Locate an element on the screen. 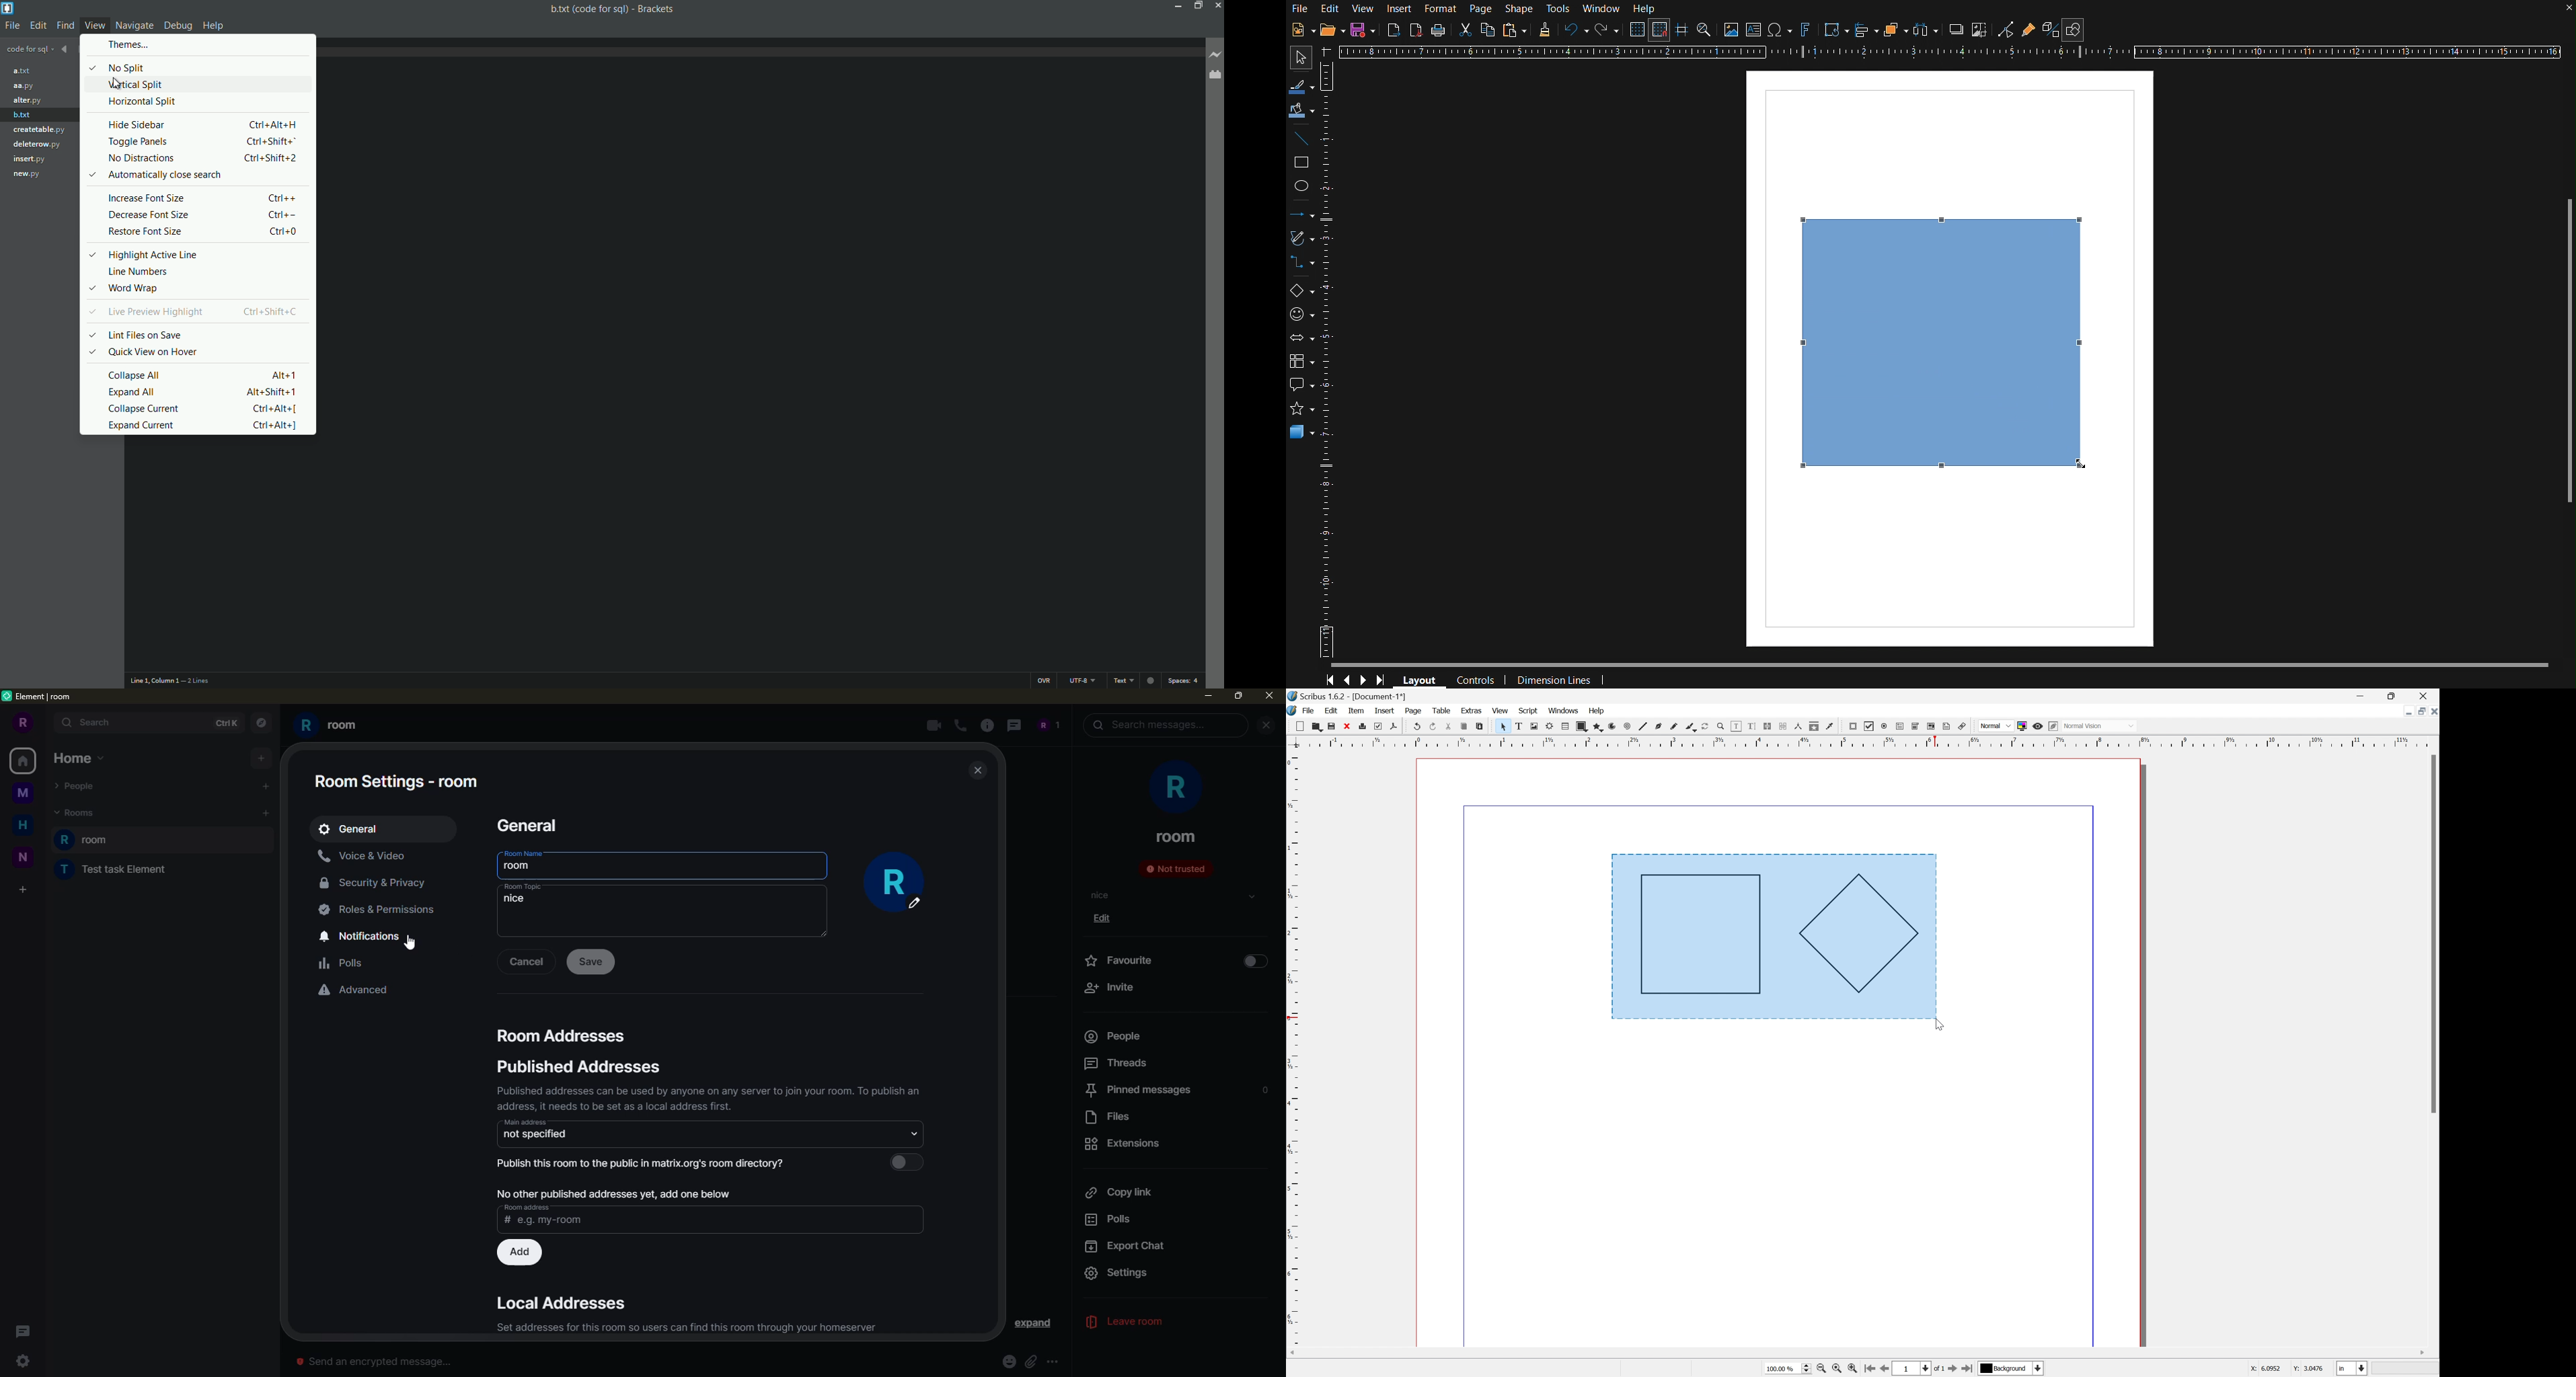 The height and width of the screenshot is (1400, 2576). room is located at coordinates (520, 867).